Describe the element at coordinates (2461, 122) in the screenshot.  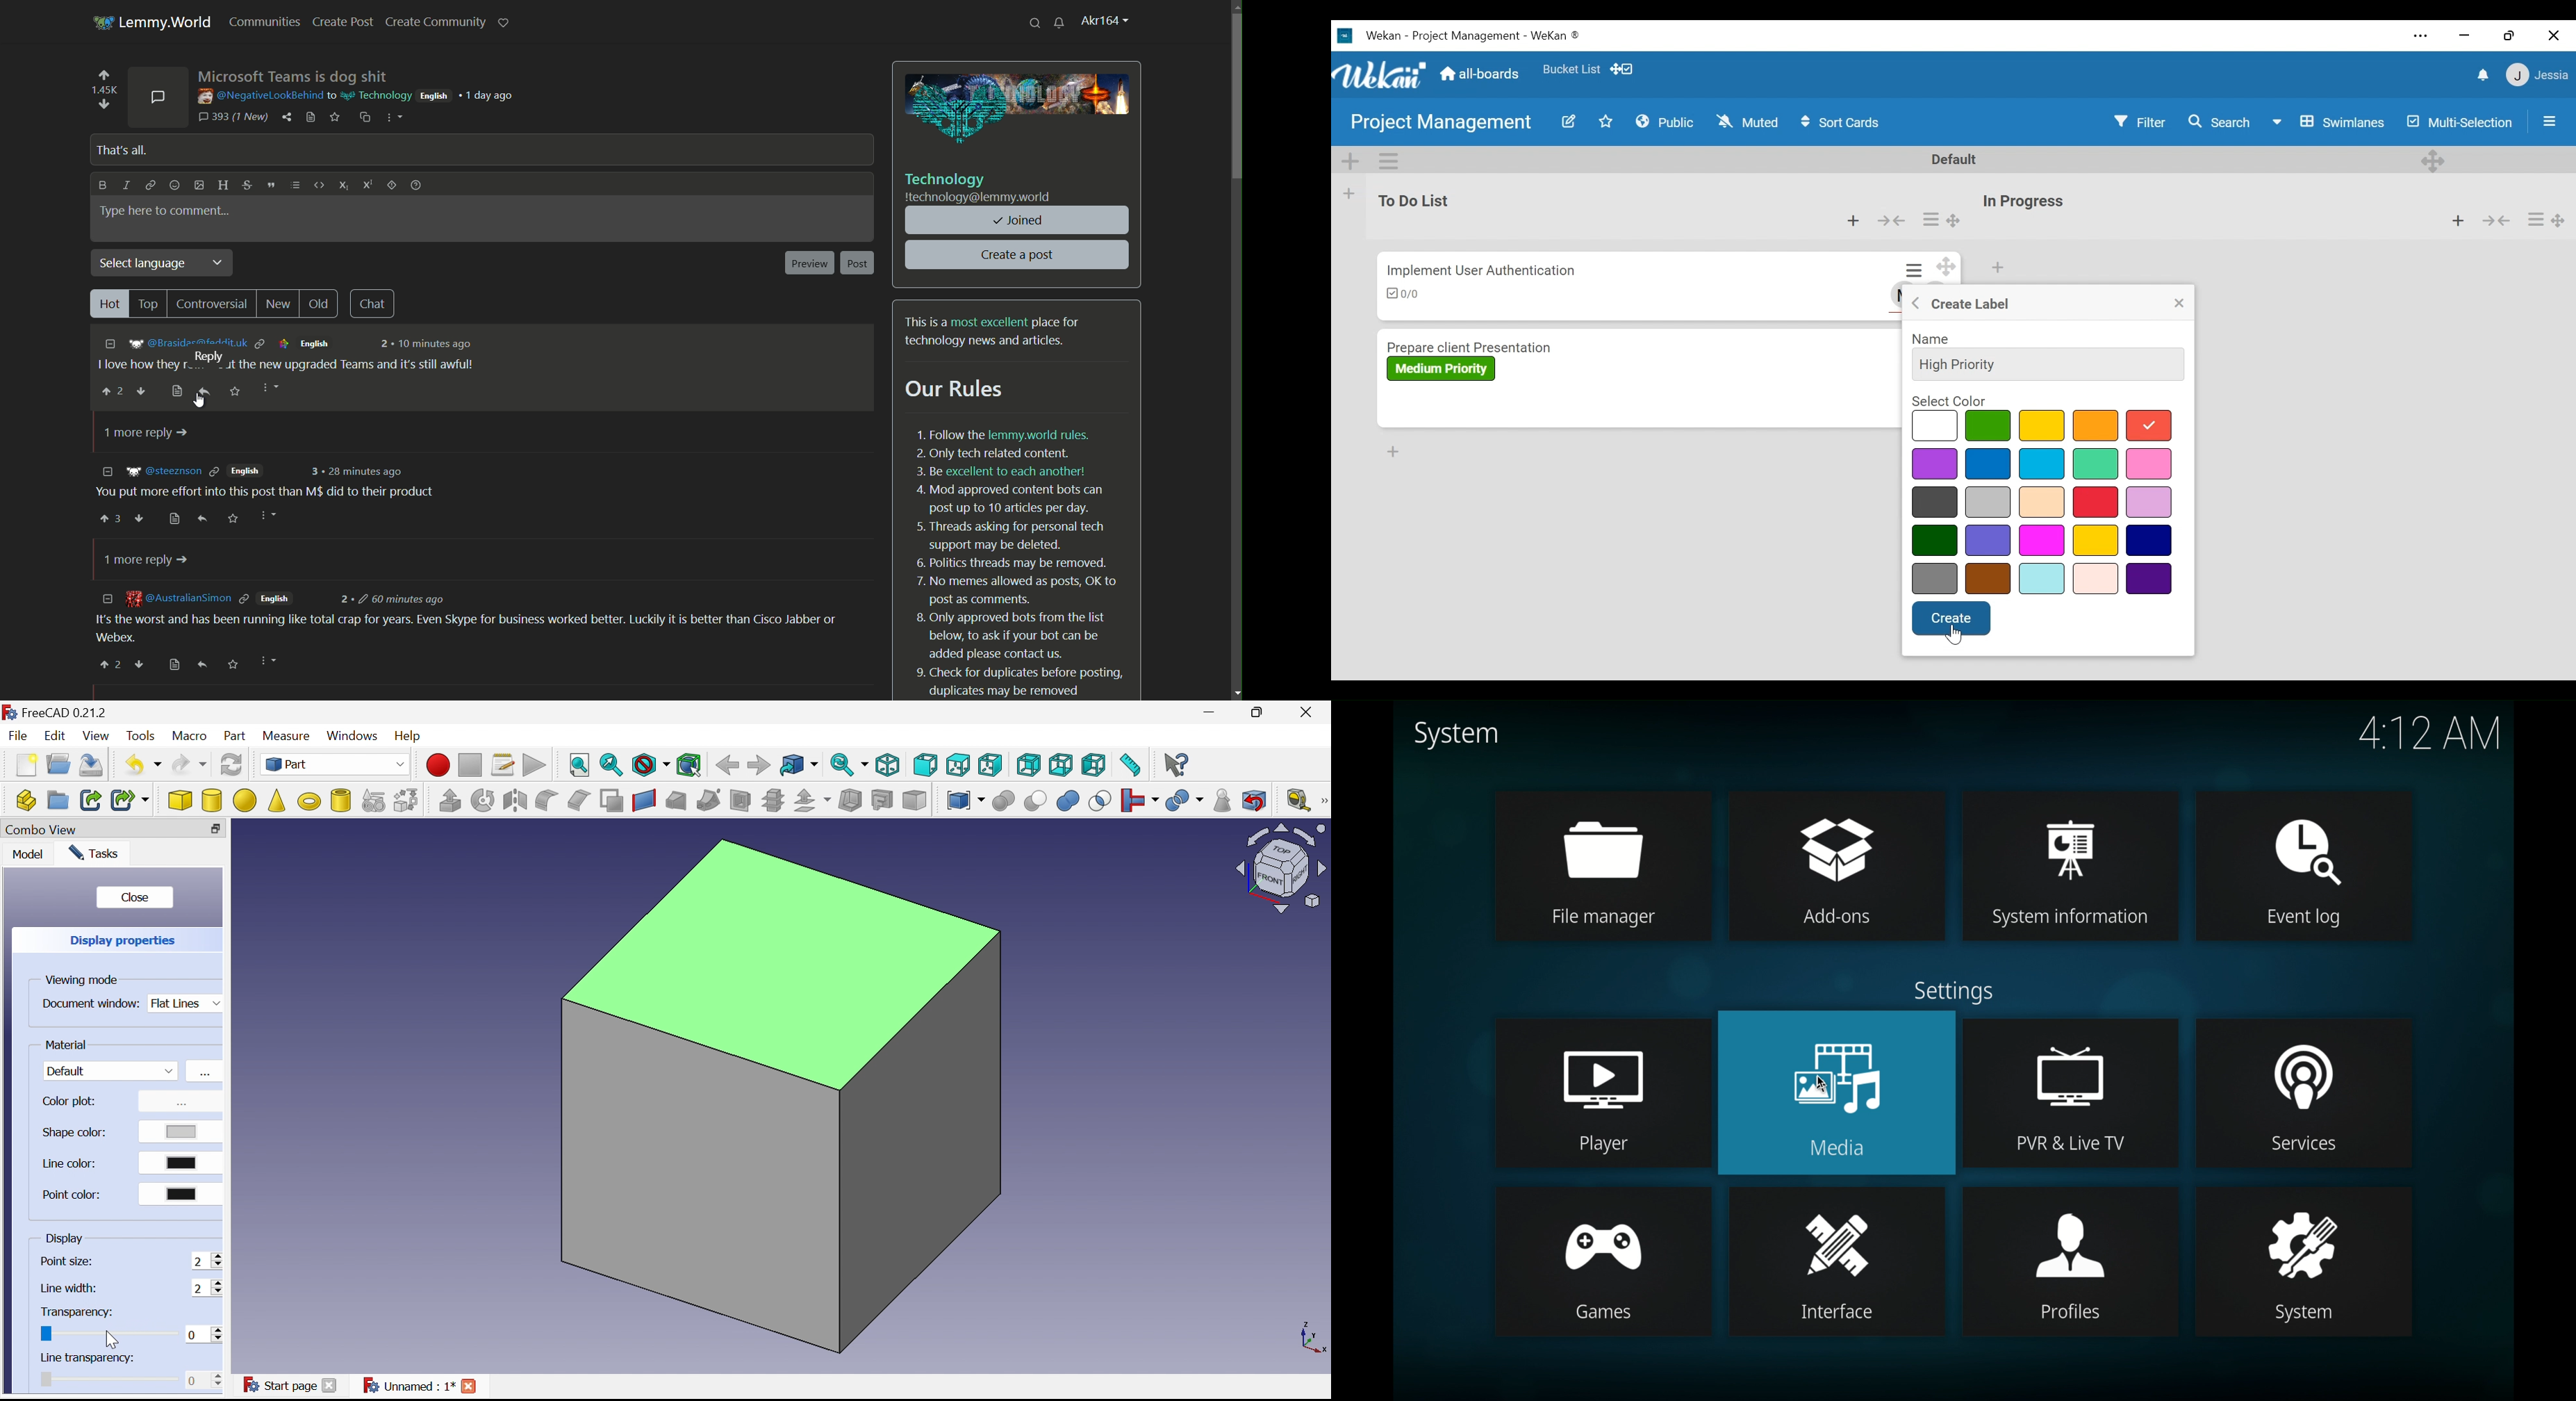
I see `Multi-Selection` at that location.